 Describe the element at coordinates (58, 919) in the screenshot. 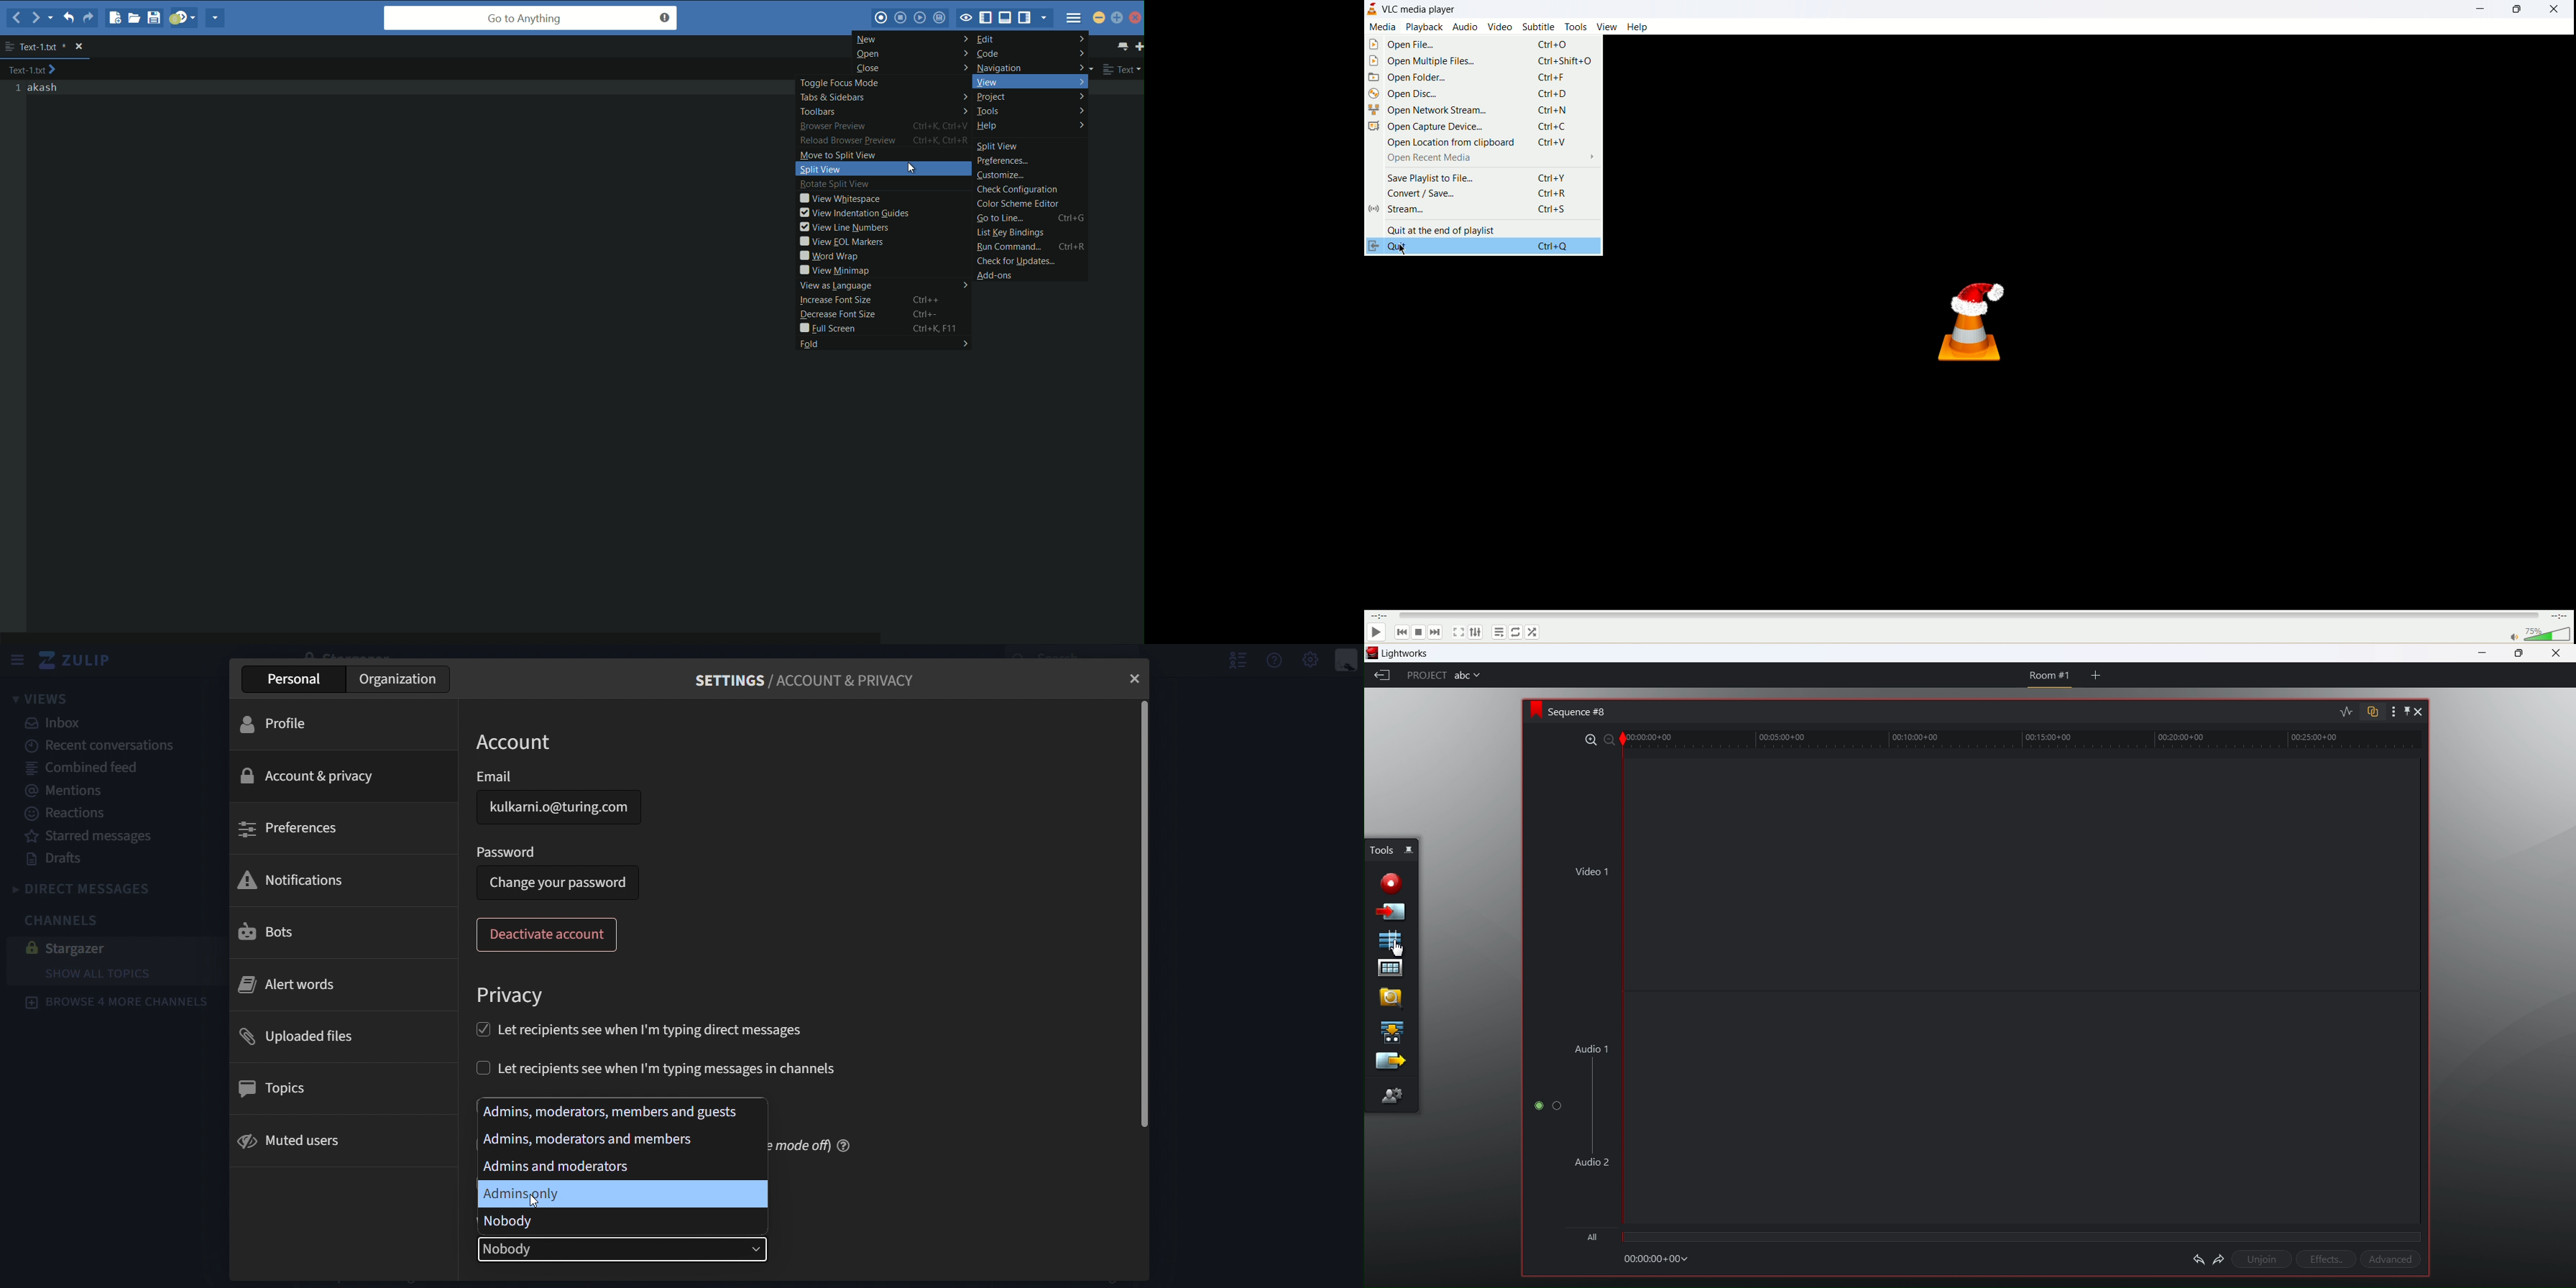

I see `channels` at that location.